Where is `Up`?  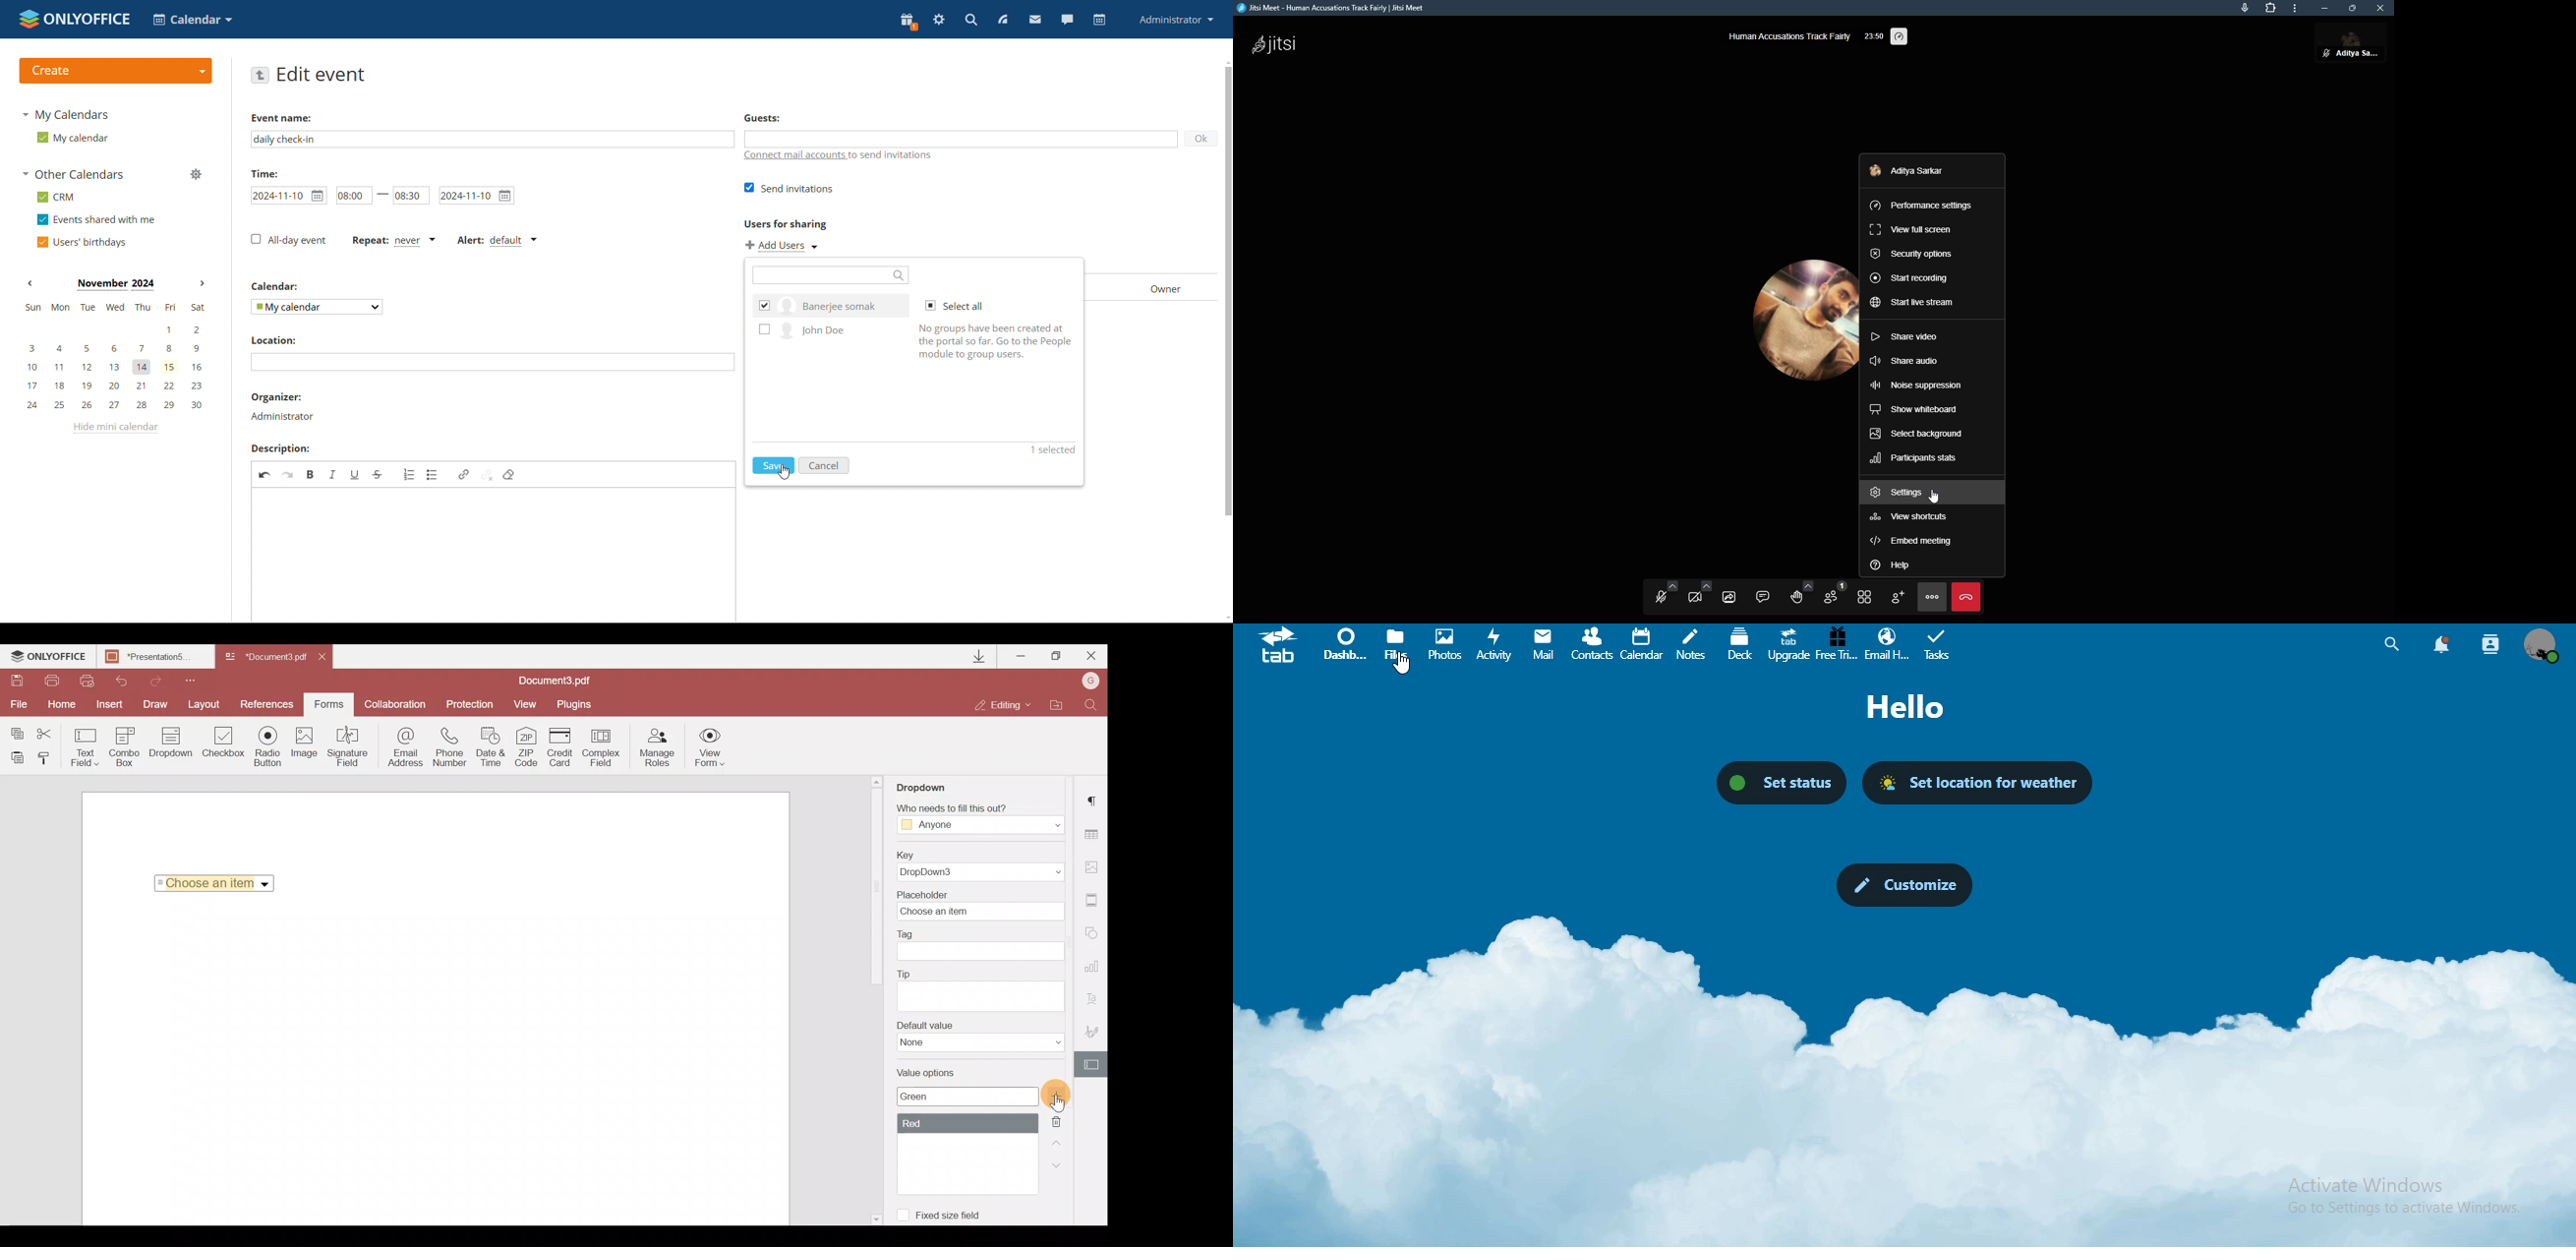 Up is located at coordinates (1059, 1141).